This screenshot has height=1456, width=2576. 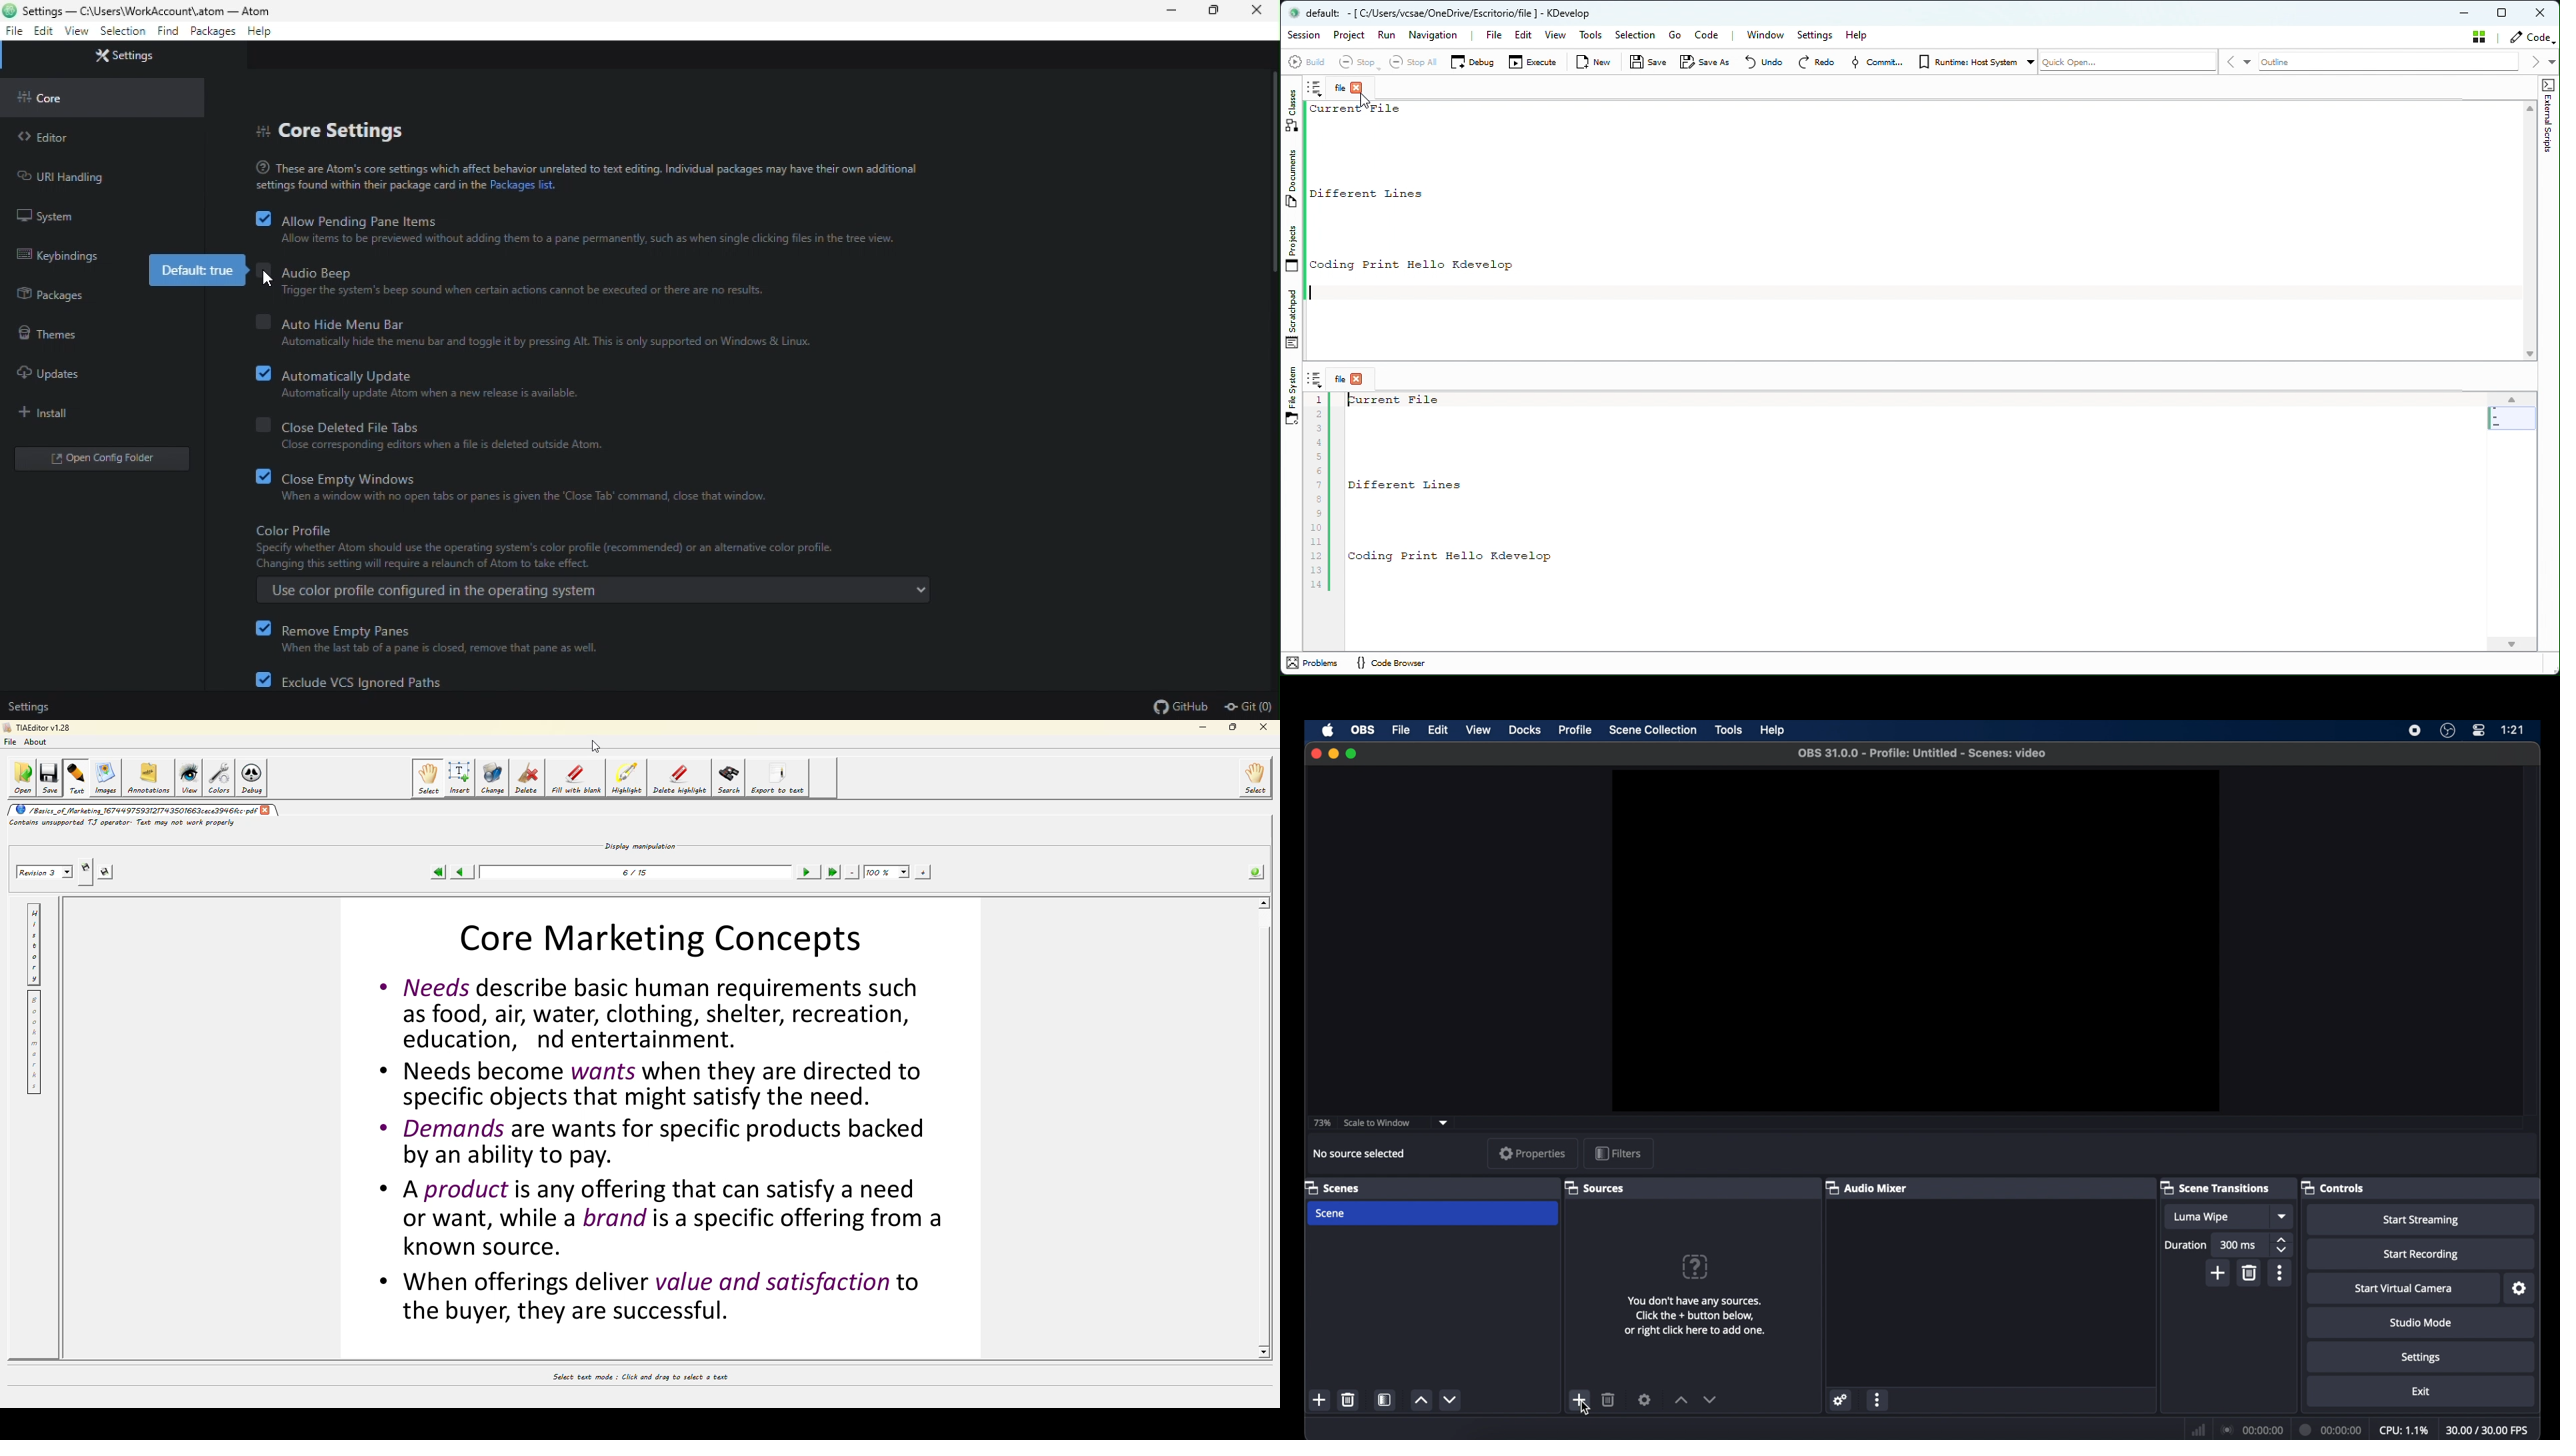 I want to click on add, so click(x=1579, y=1399).